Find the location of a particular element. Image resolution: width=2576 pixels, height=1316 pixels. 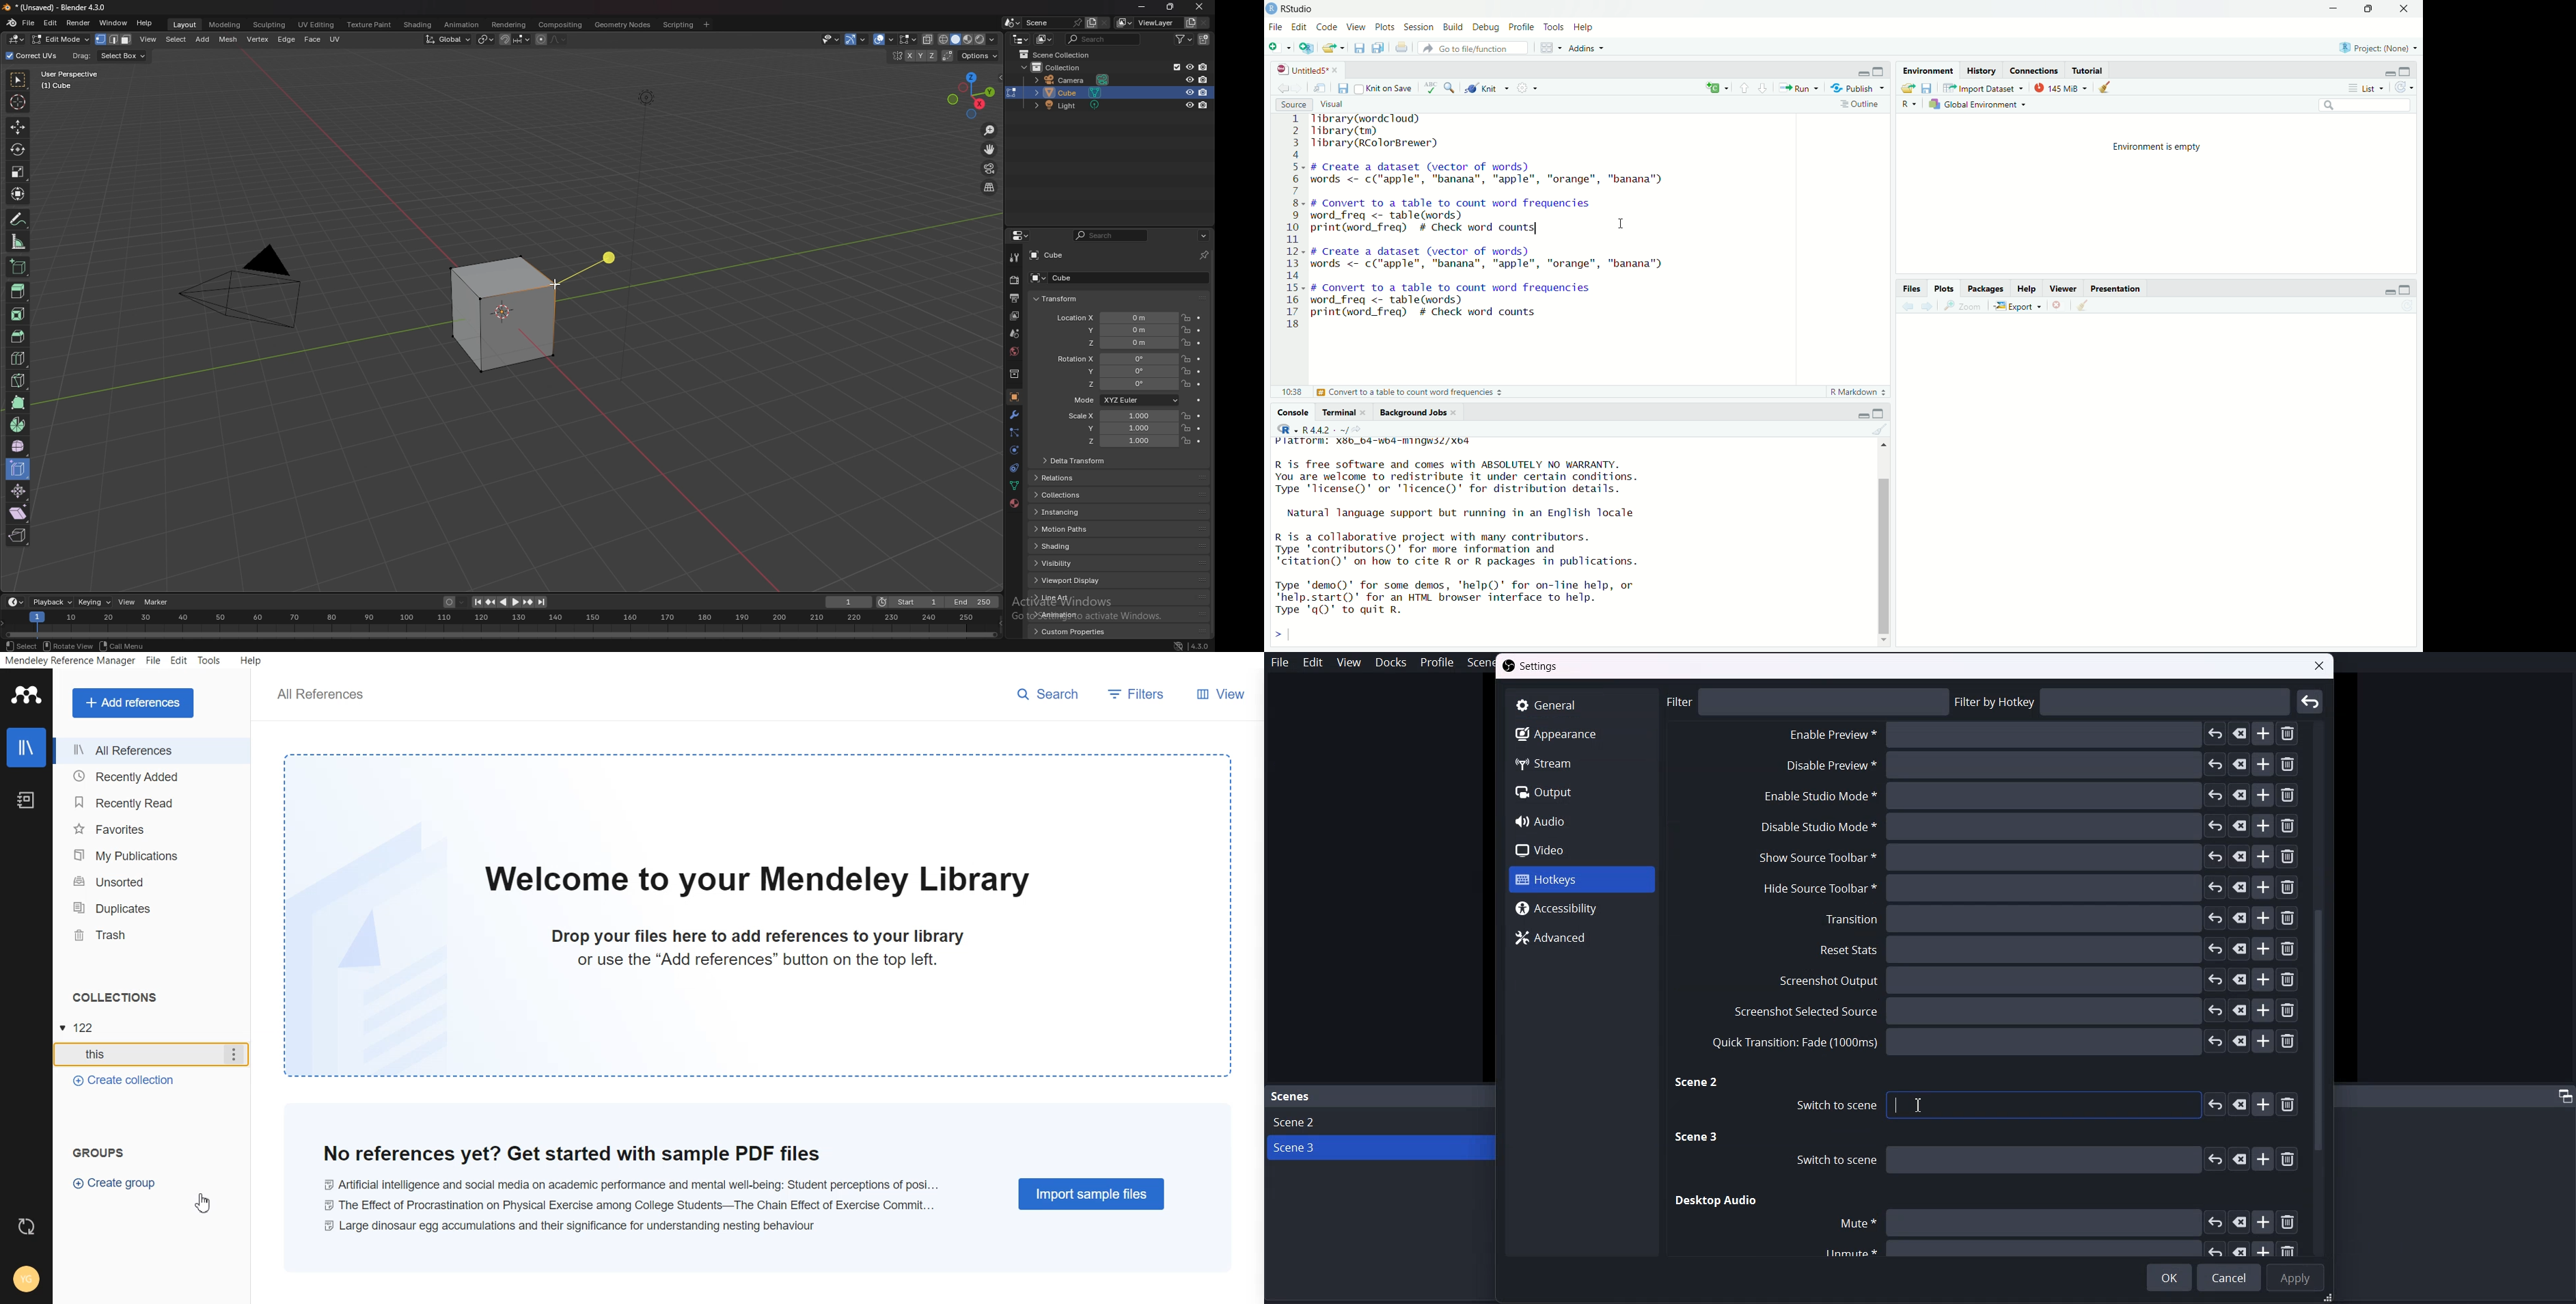

Viewer is located at coordinates (2064, 288).